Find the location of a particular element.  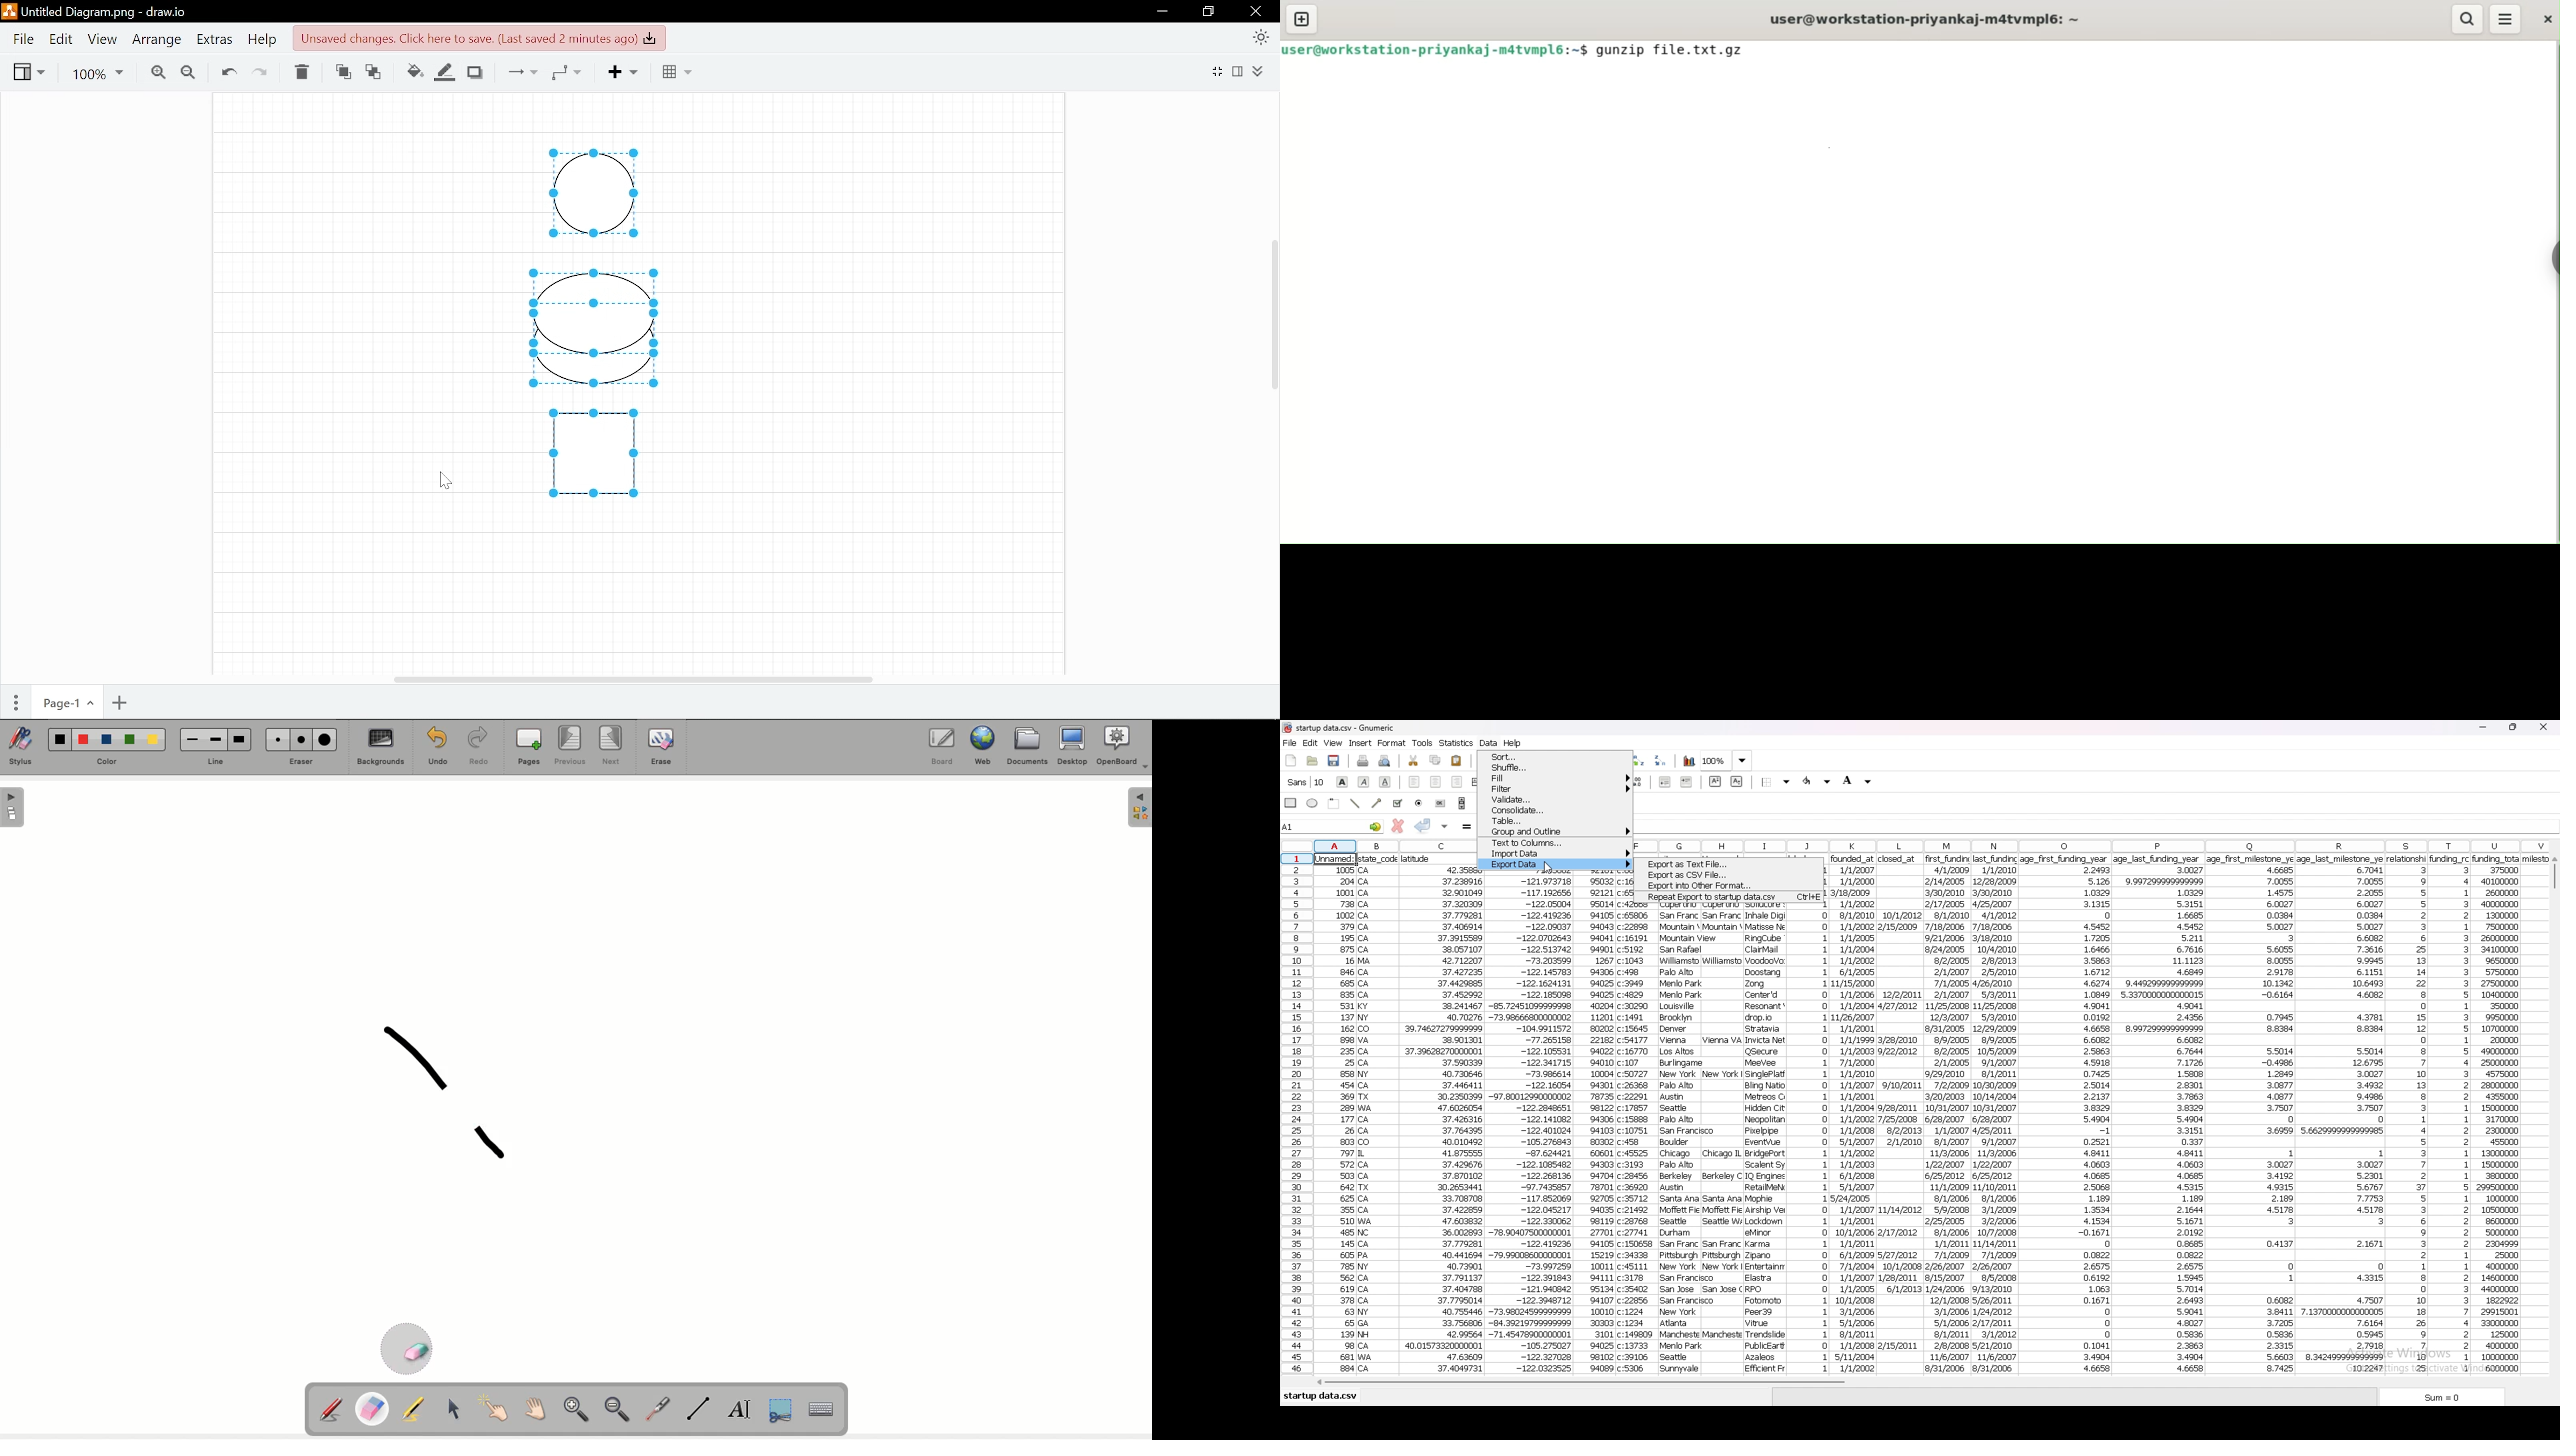

Click to save changes is located at coordinates (479, 38).